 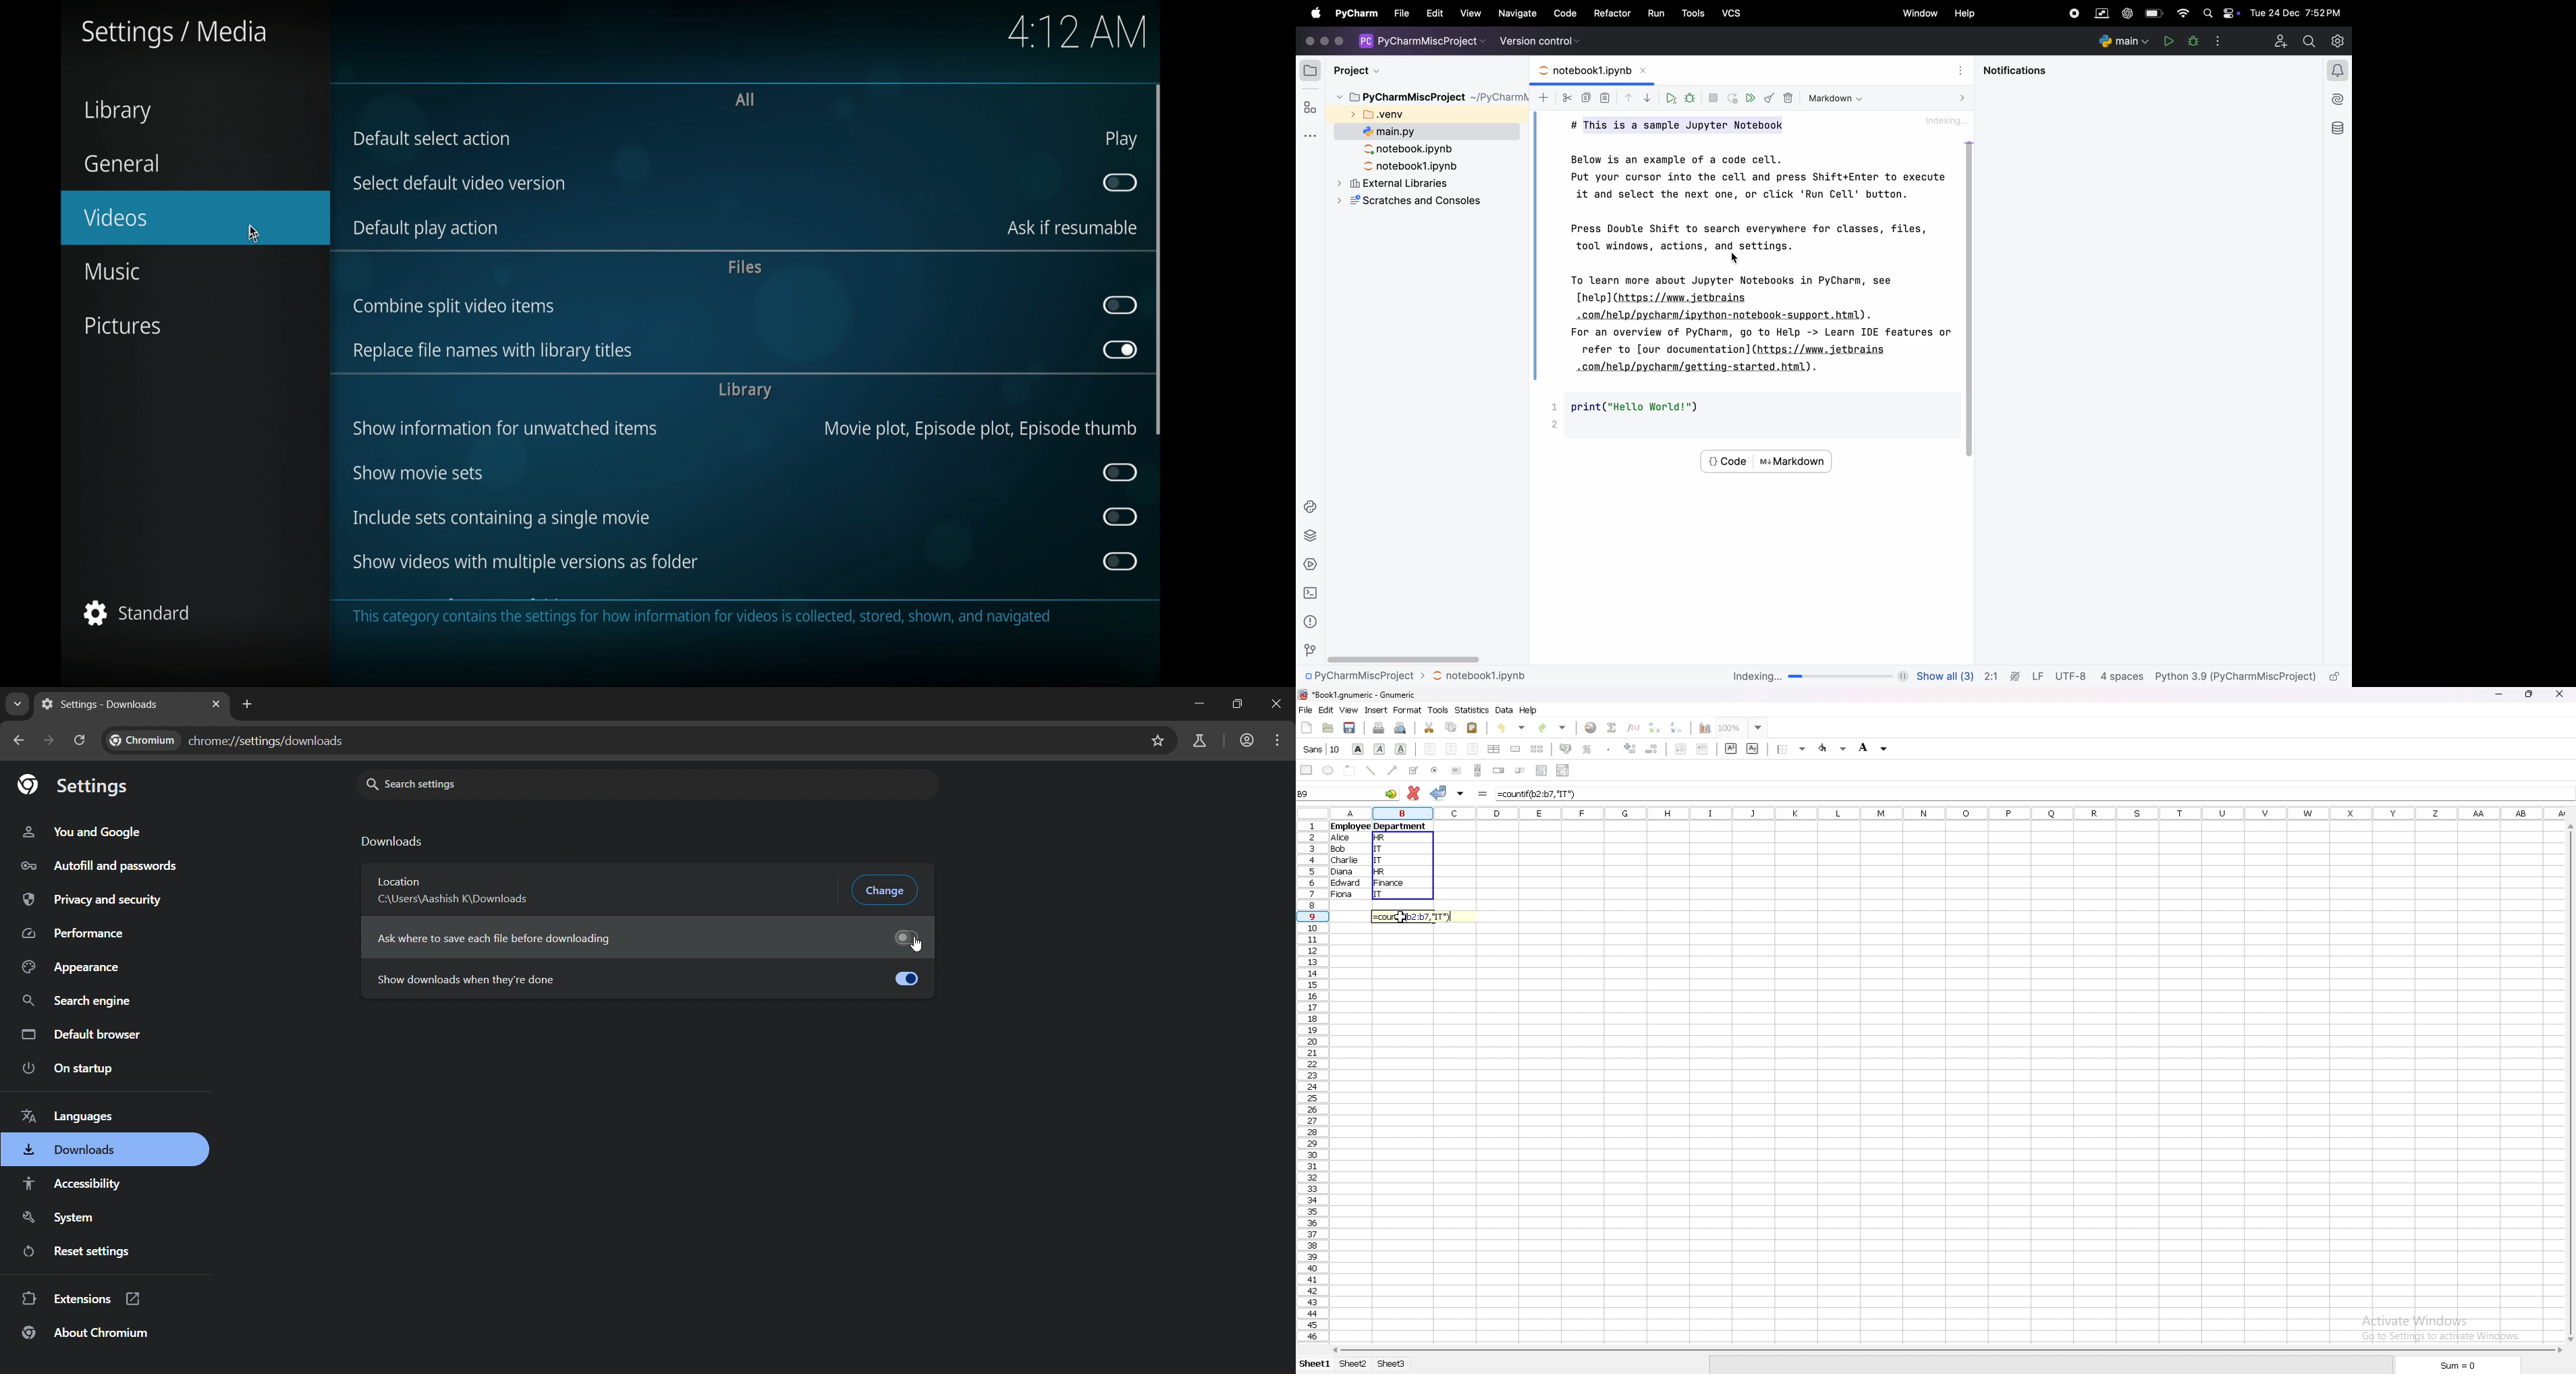 What do you see at coordinates (1432, 12) in the screenshot?
I see `help` at bounding box center [1432, 12].